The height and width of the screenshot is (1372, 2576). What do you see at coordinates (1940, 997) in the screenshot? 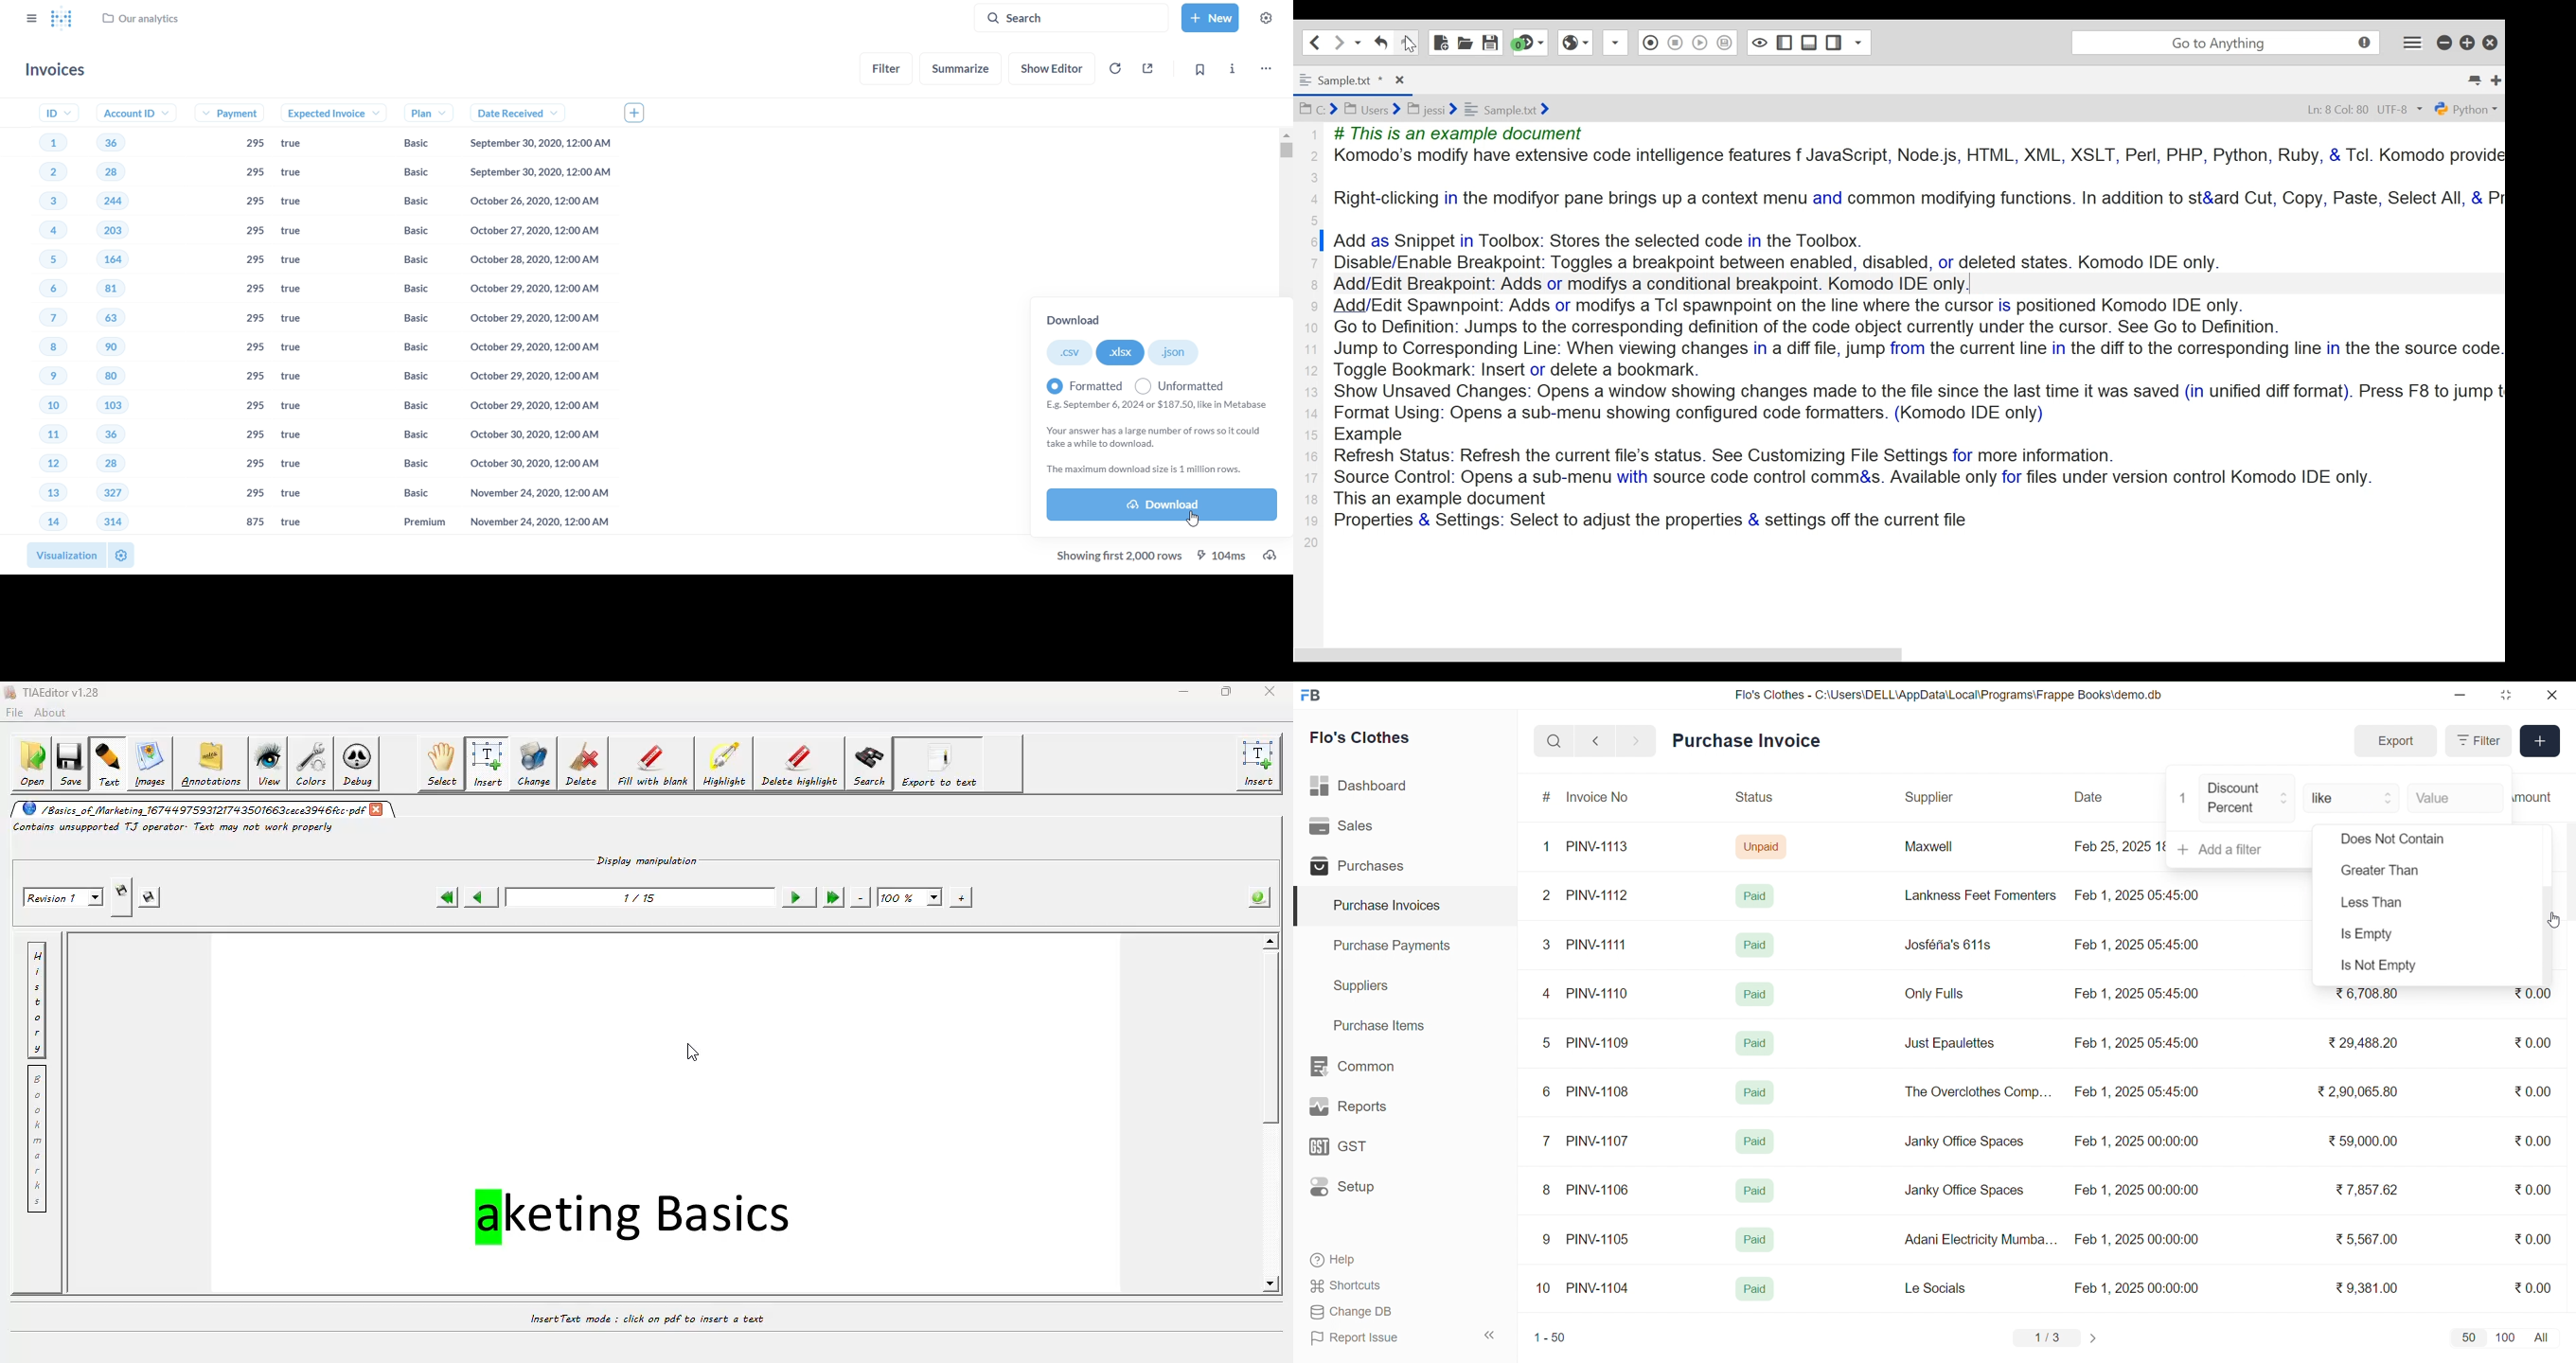
I see `Only Fulls` at bounding box center [1940, 997].